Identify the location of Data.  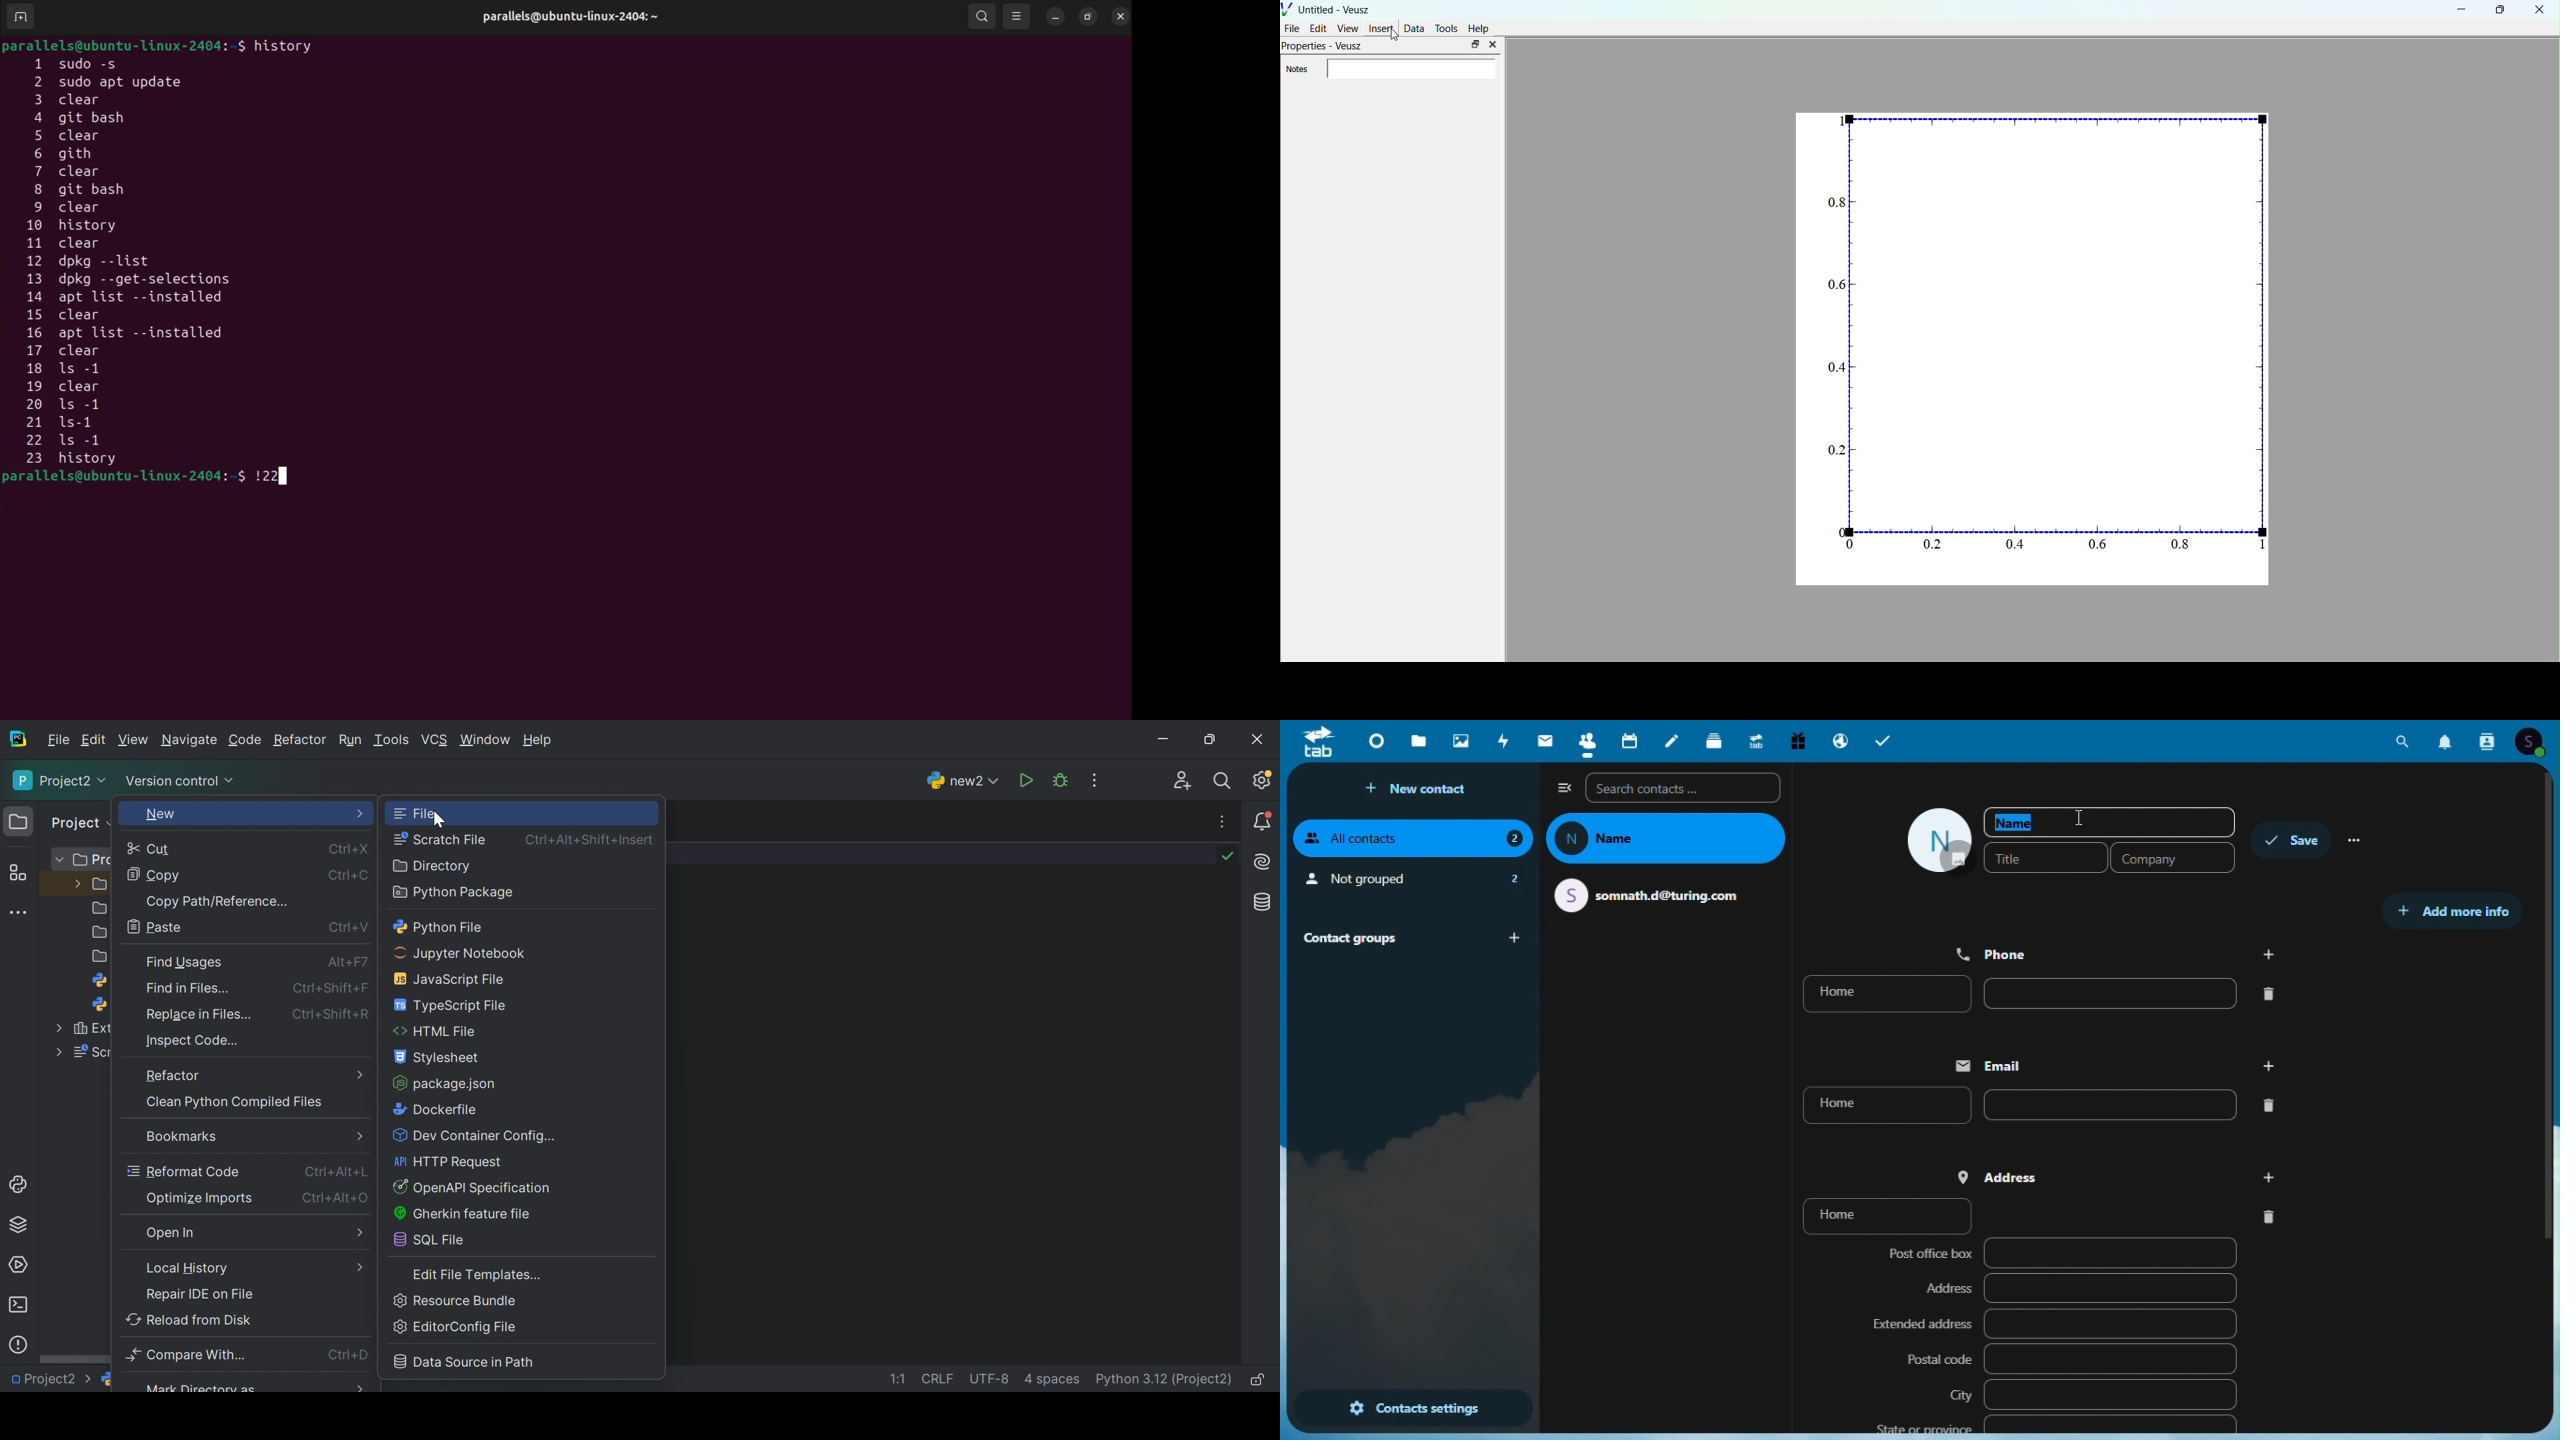
(1414, 28).